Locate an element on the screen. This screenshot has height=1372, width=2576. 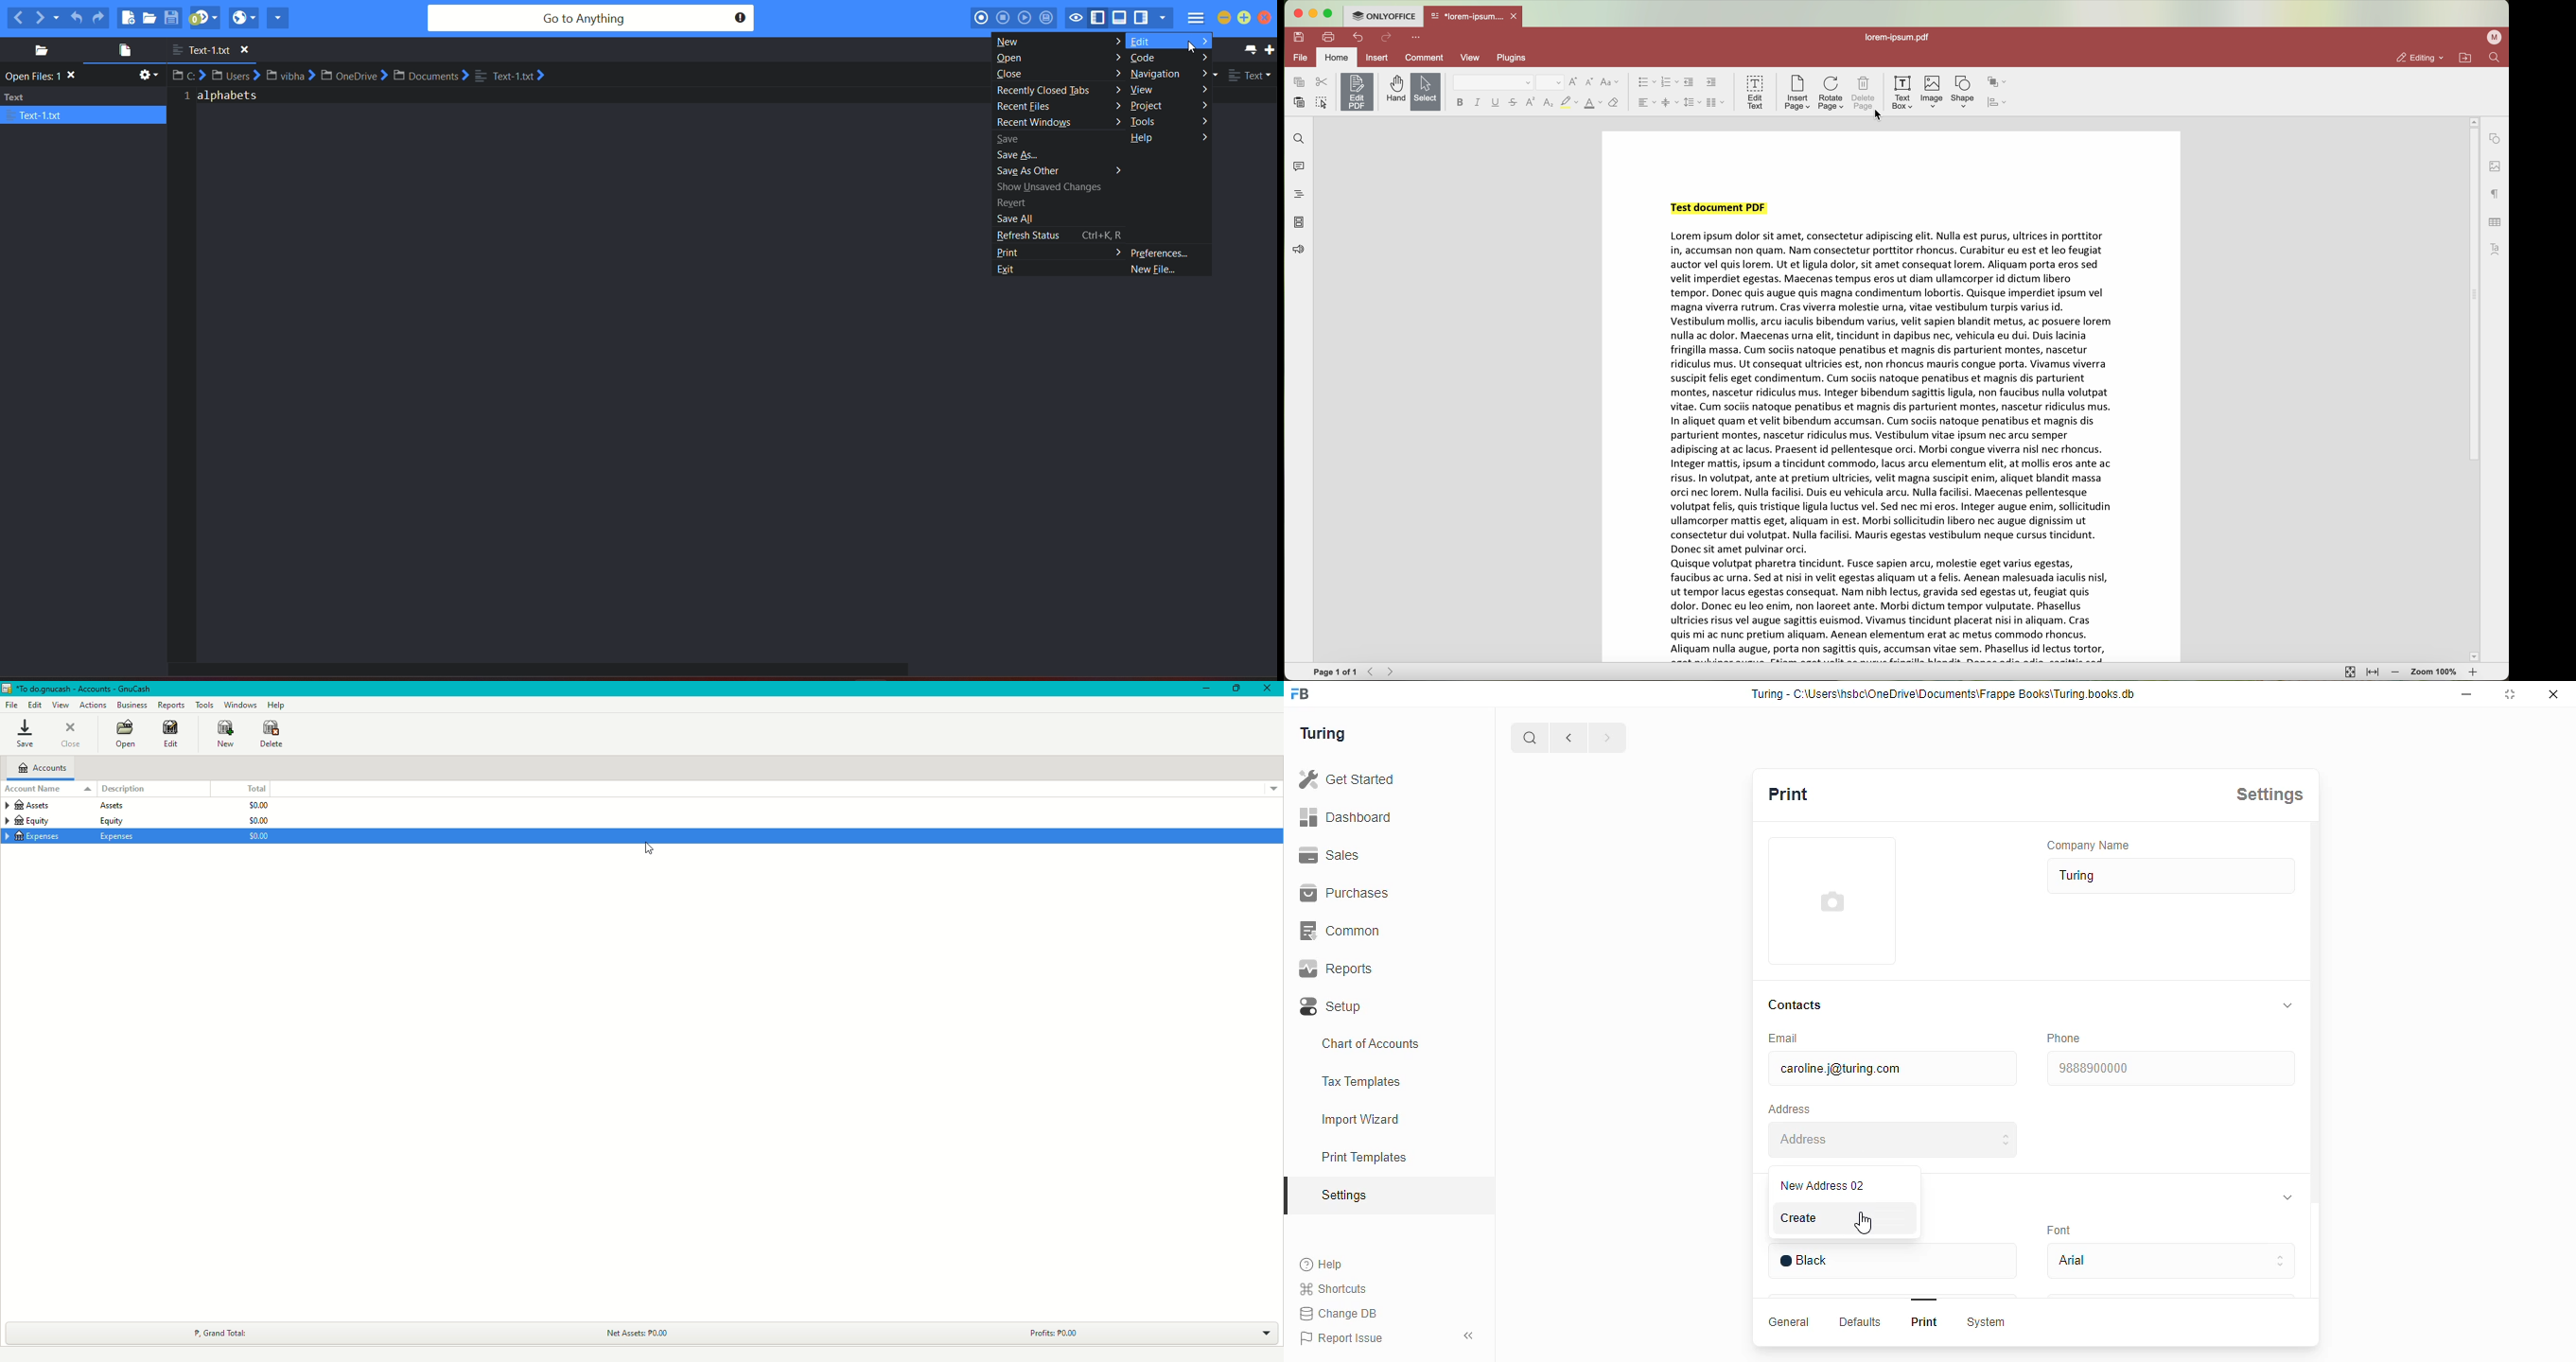
Profits is located at coordinates (1050, 1334).